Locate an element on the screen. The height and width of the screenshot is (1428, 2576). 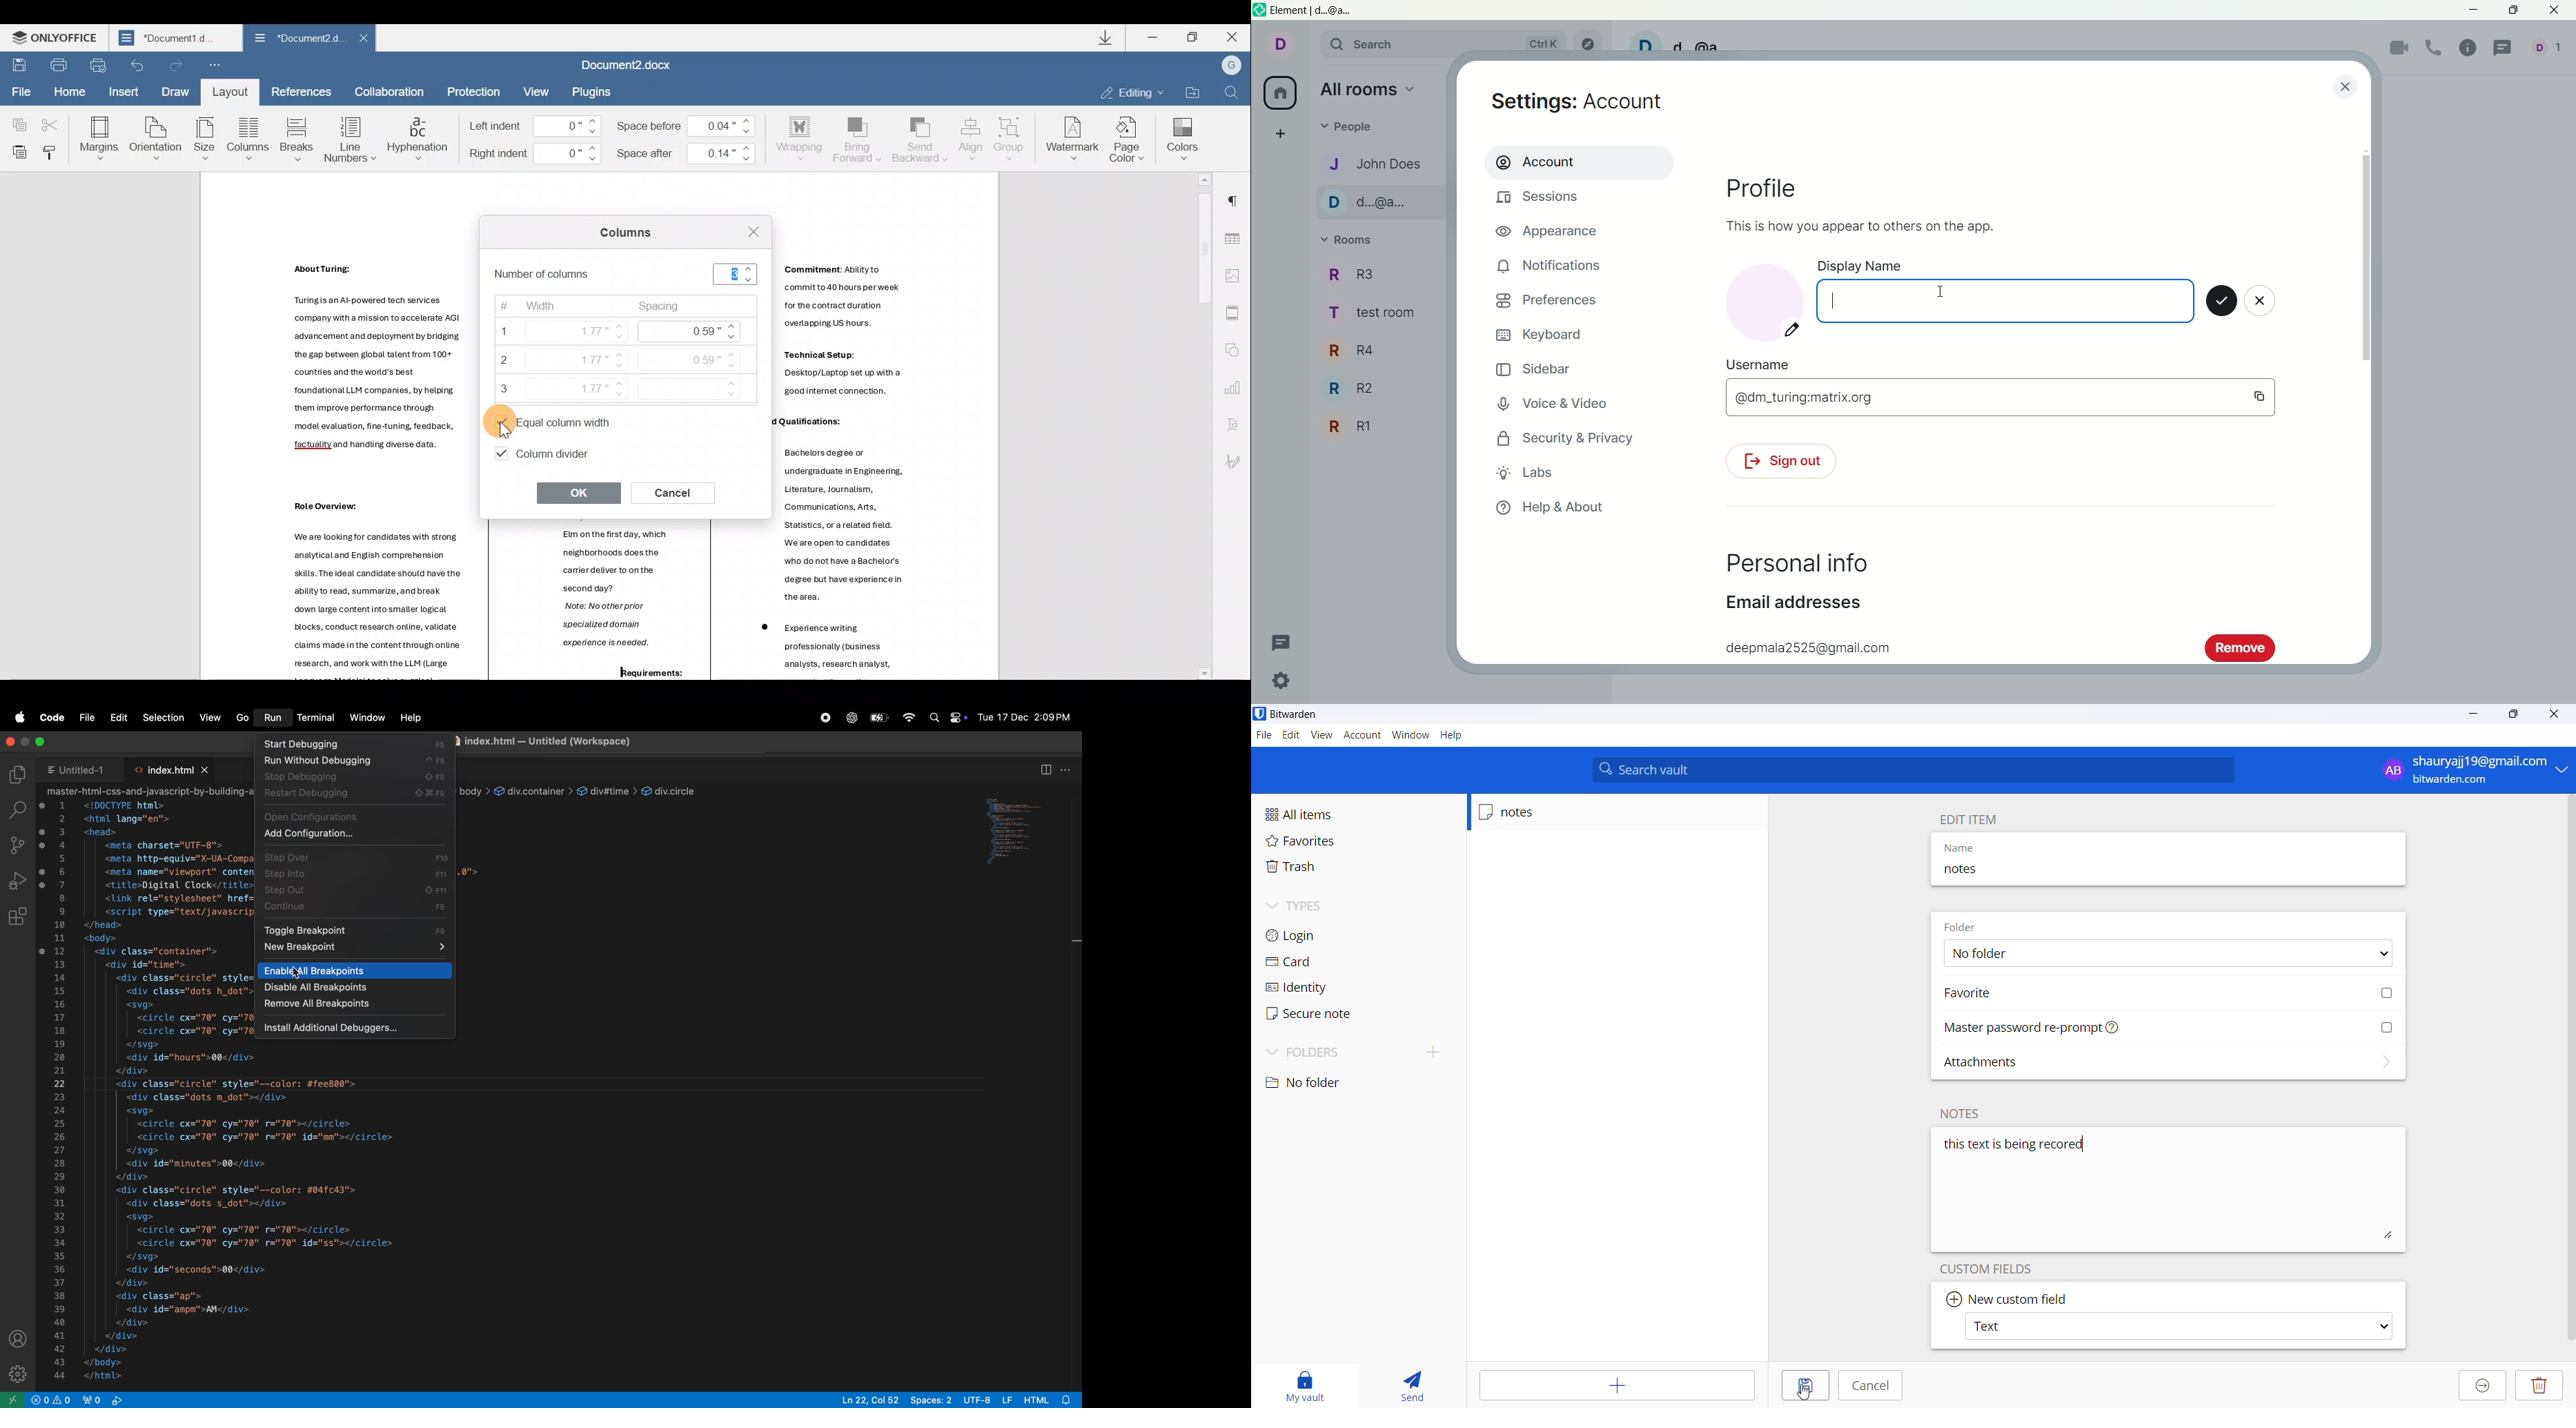
personal info is located at coordinates (1795, 565).